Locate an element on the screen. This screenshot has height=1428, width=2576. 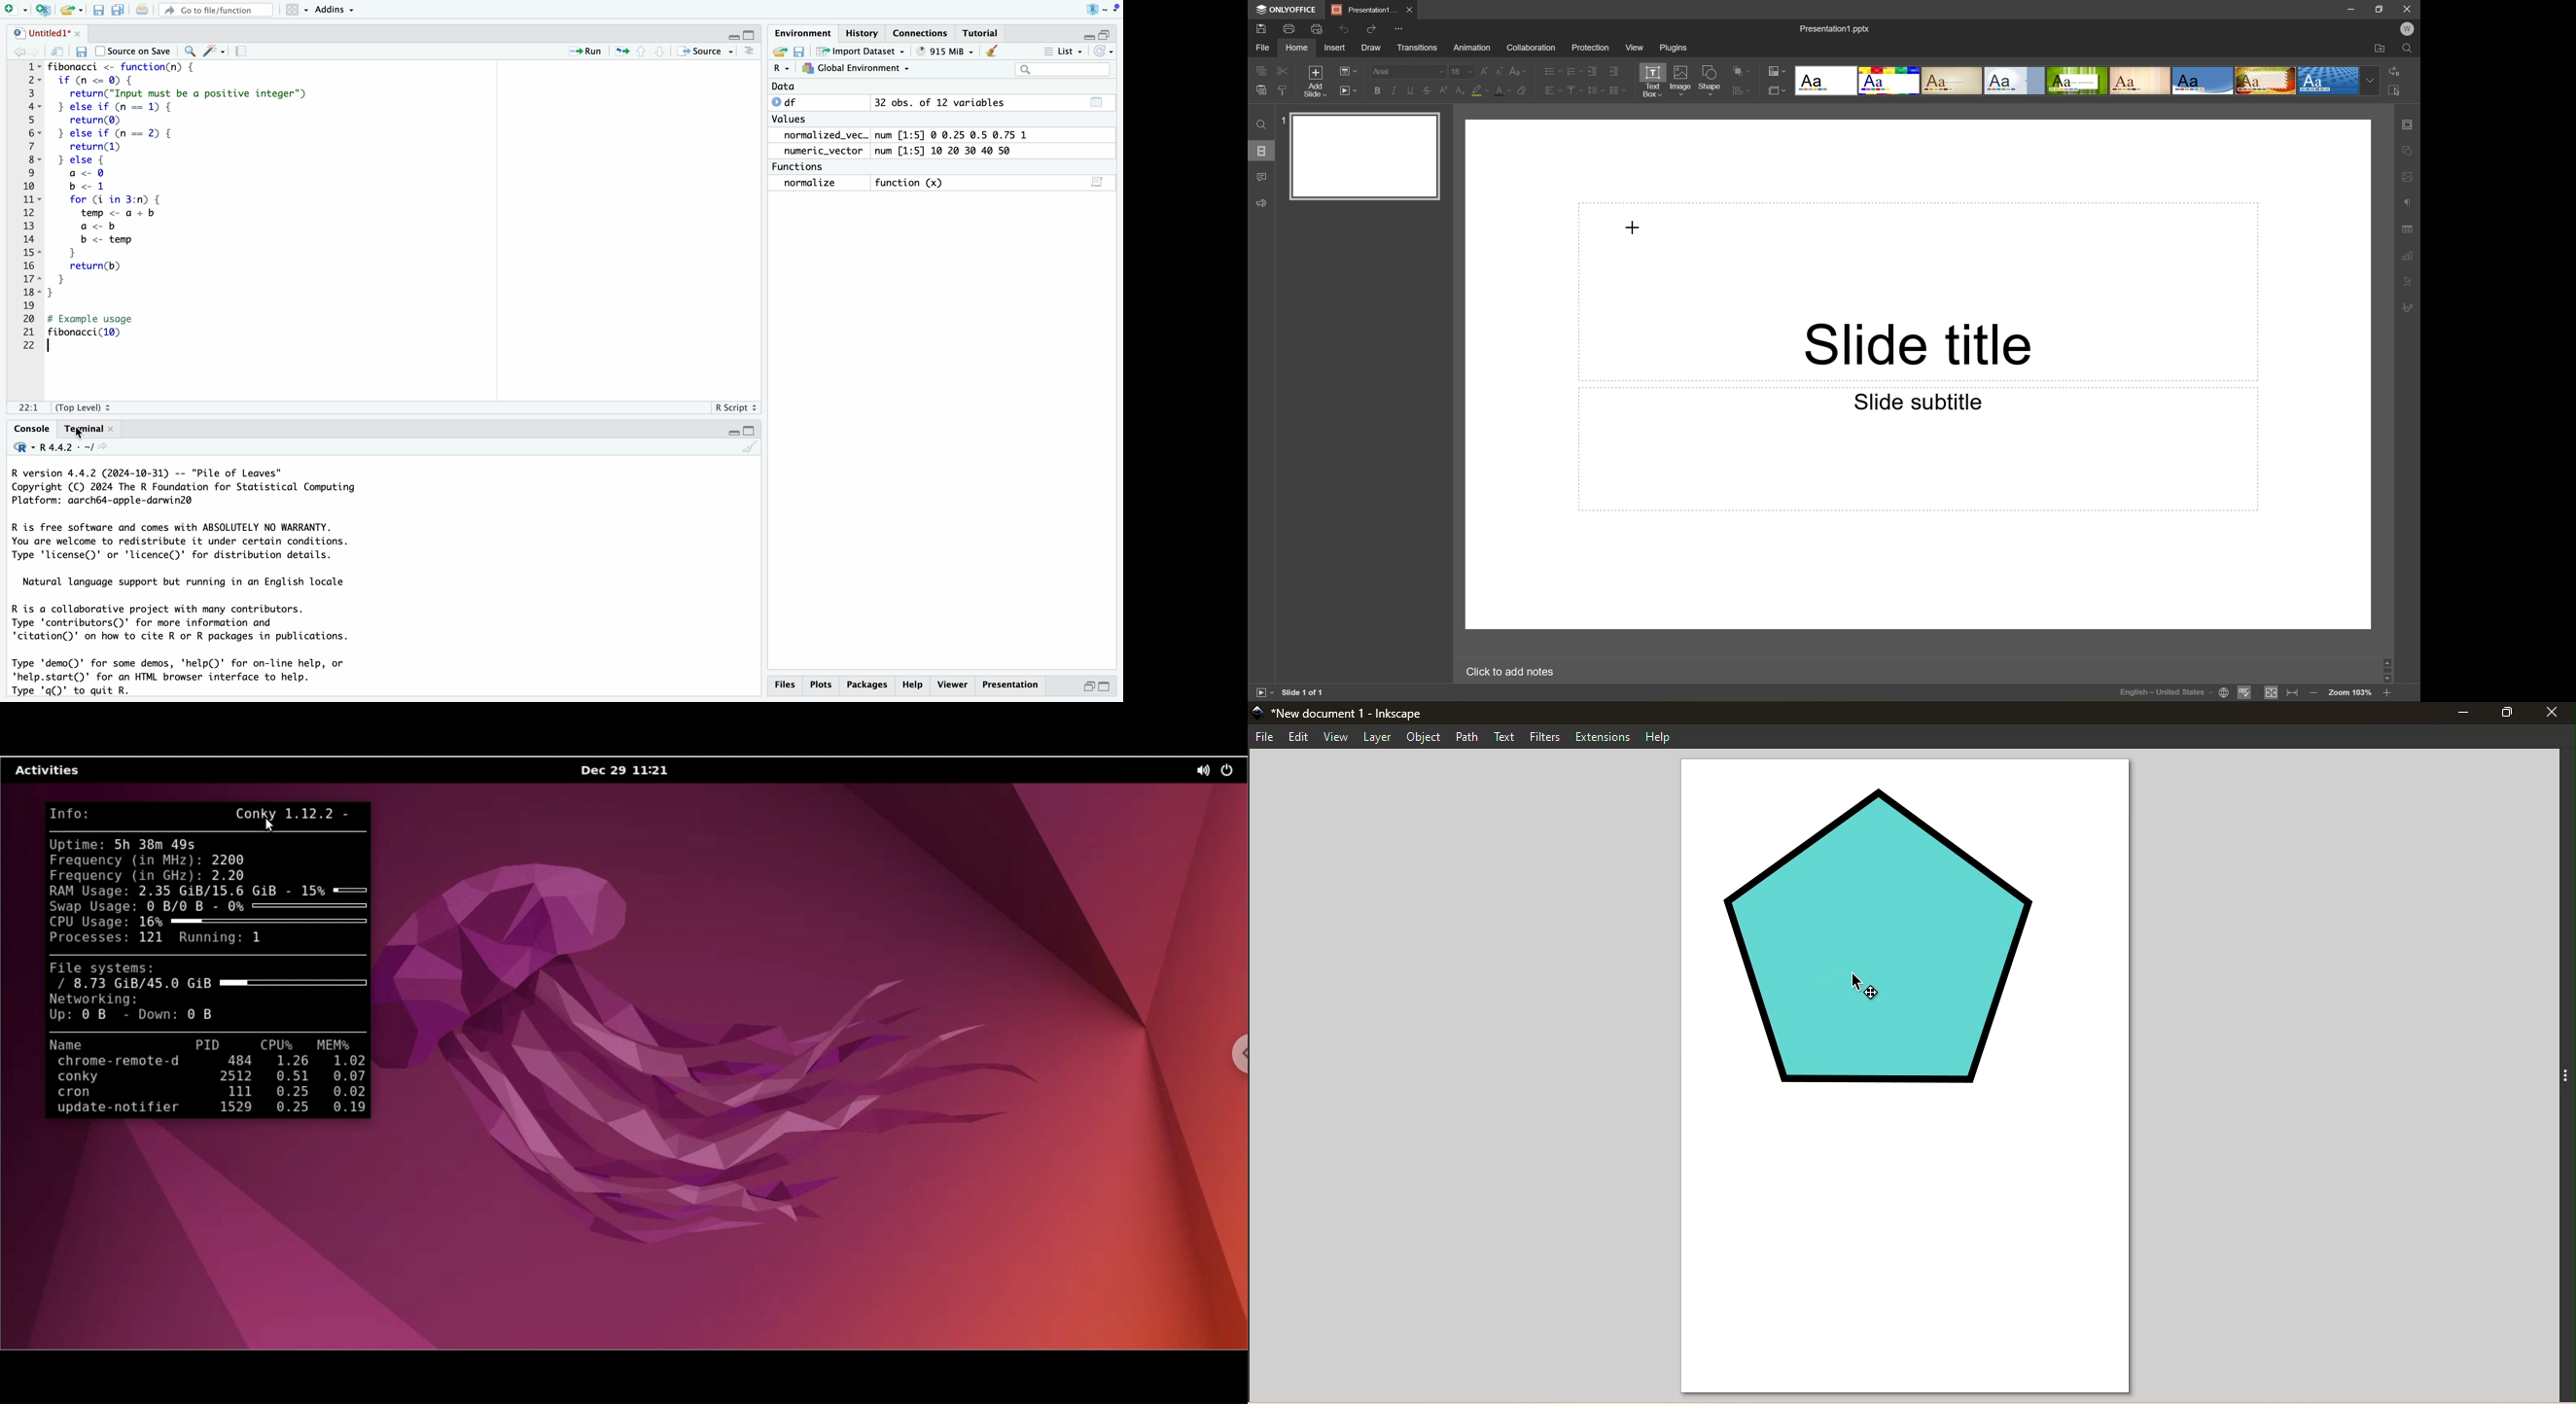
num [1:5] 0 0.25 0.5 0.75 1 is located at coordinates (949, 134).